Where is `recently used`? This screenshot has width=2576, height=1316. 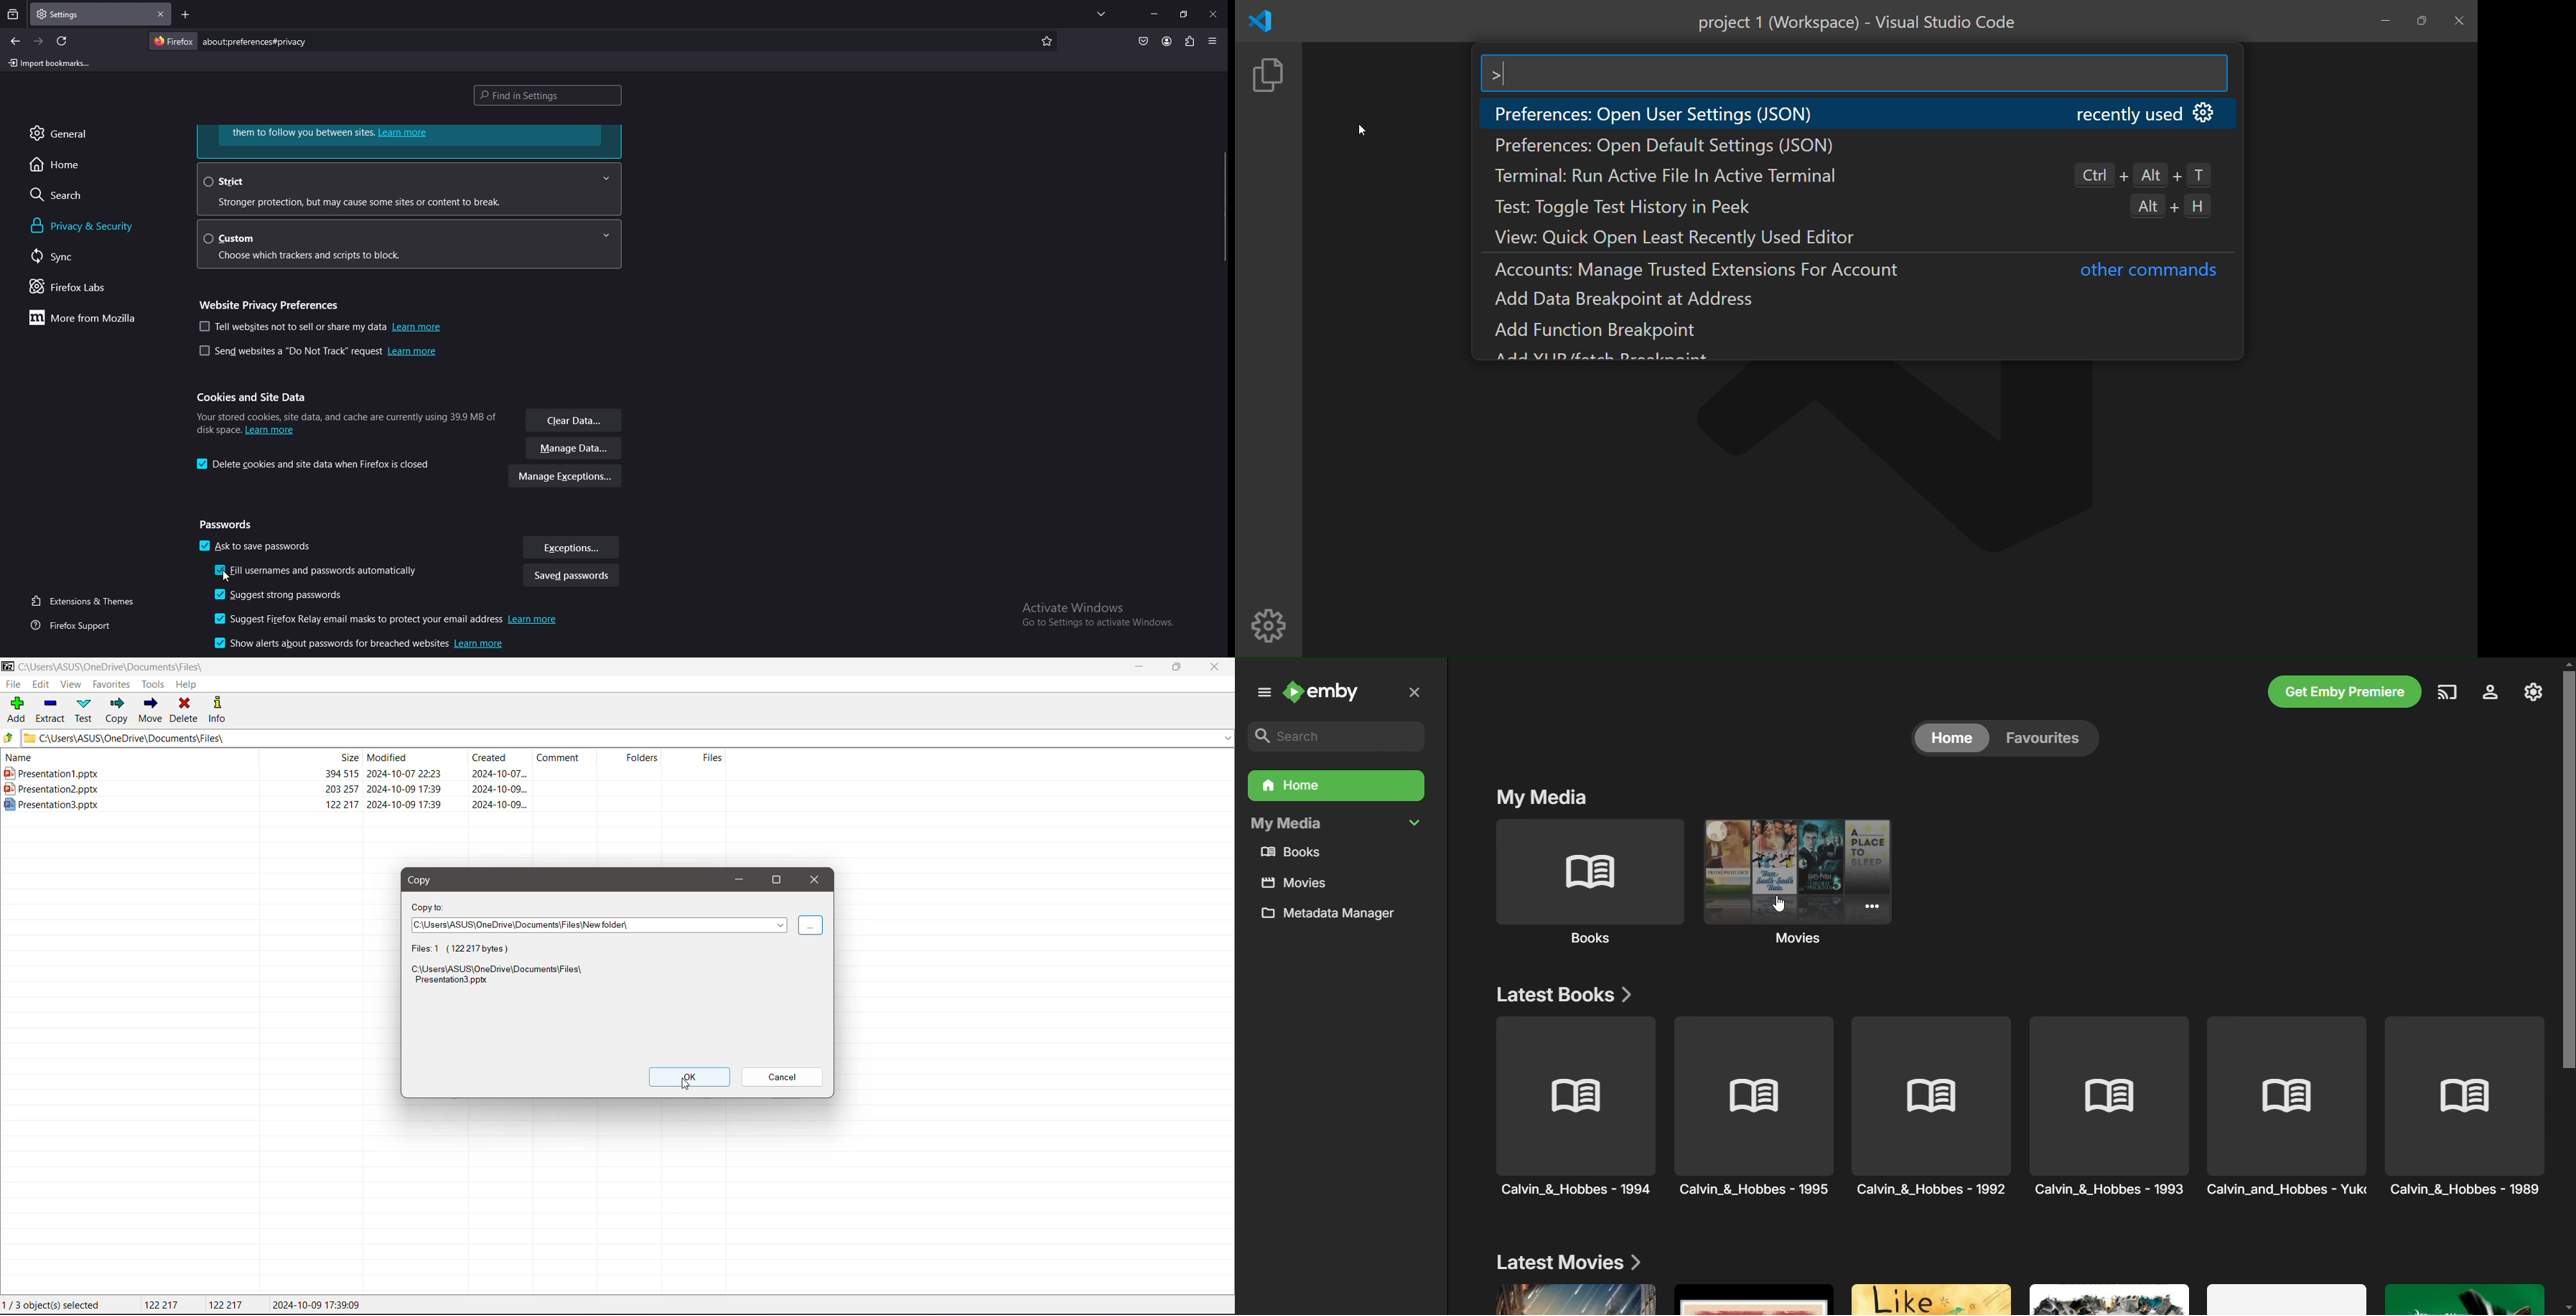 recently used is located at coordinates (2142, 115).